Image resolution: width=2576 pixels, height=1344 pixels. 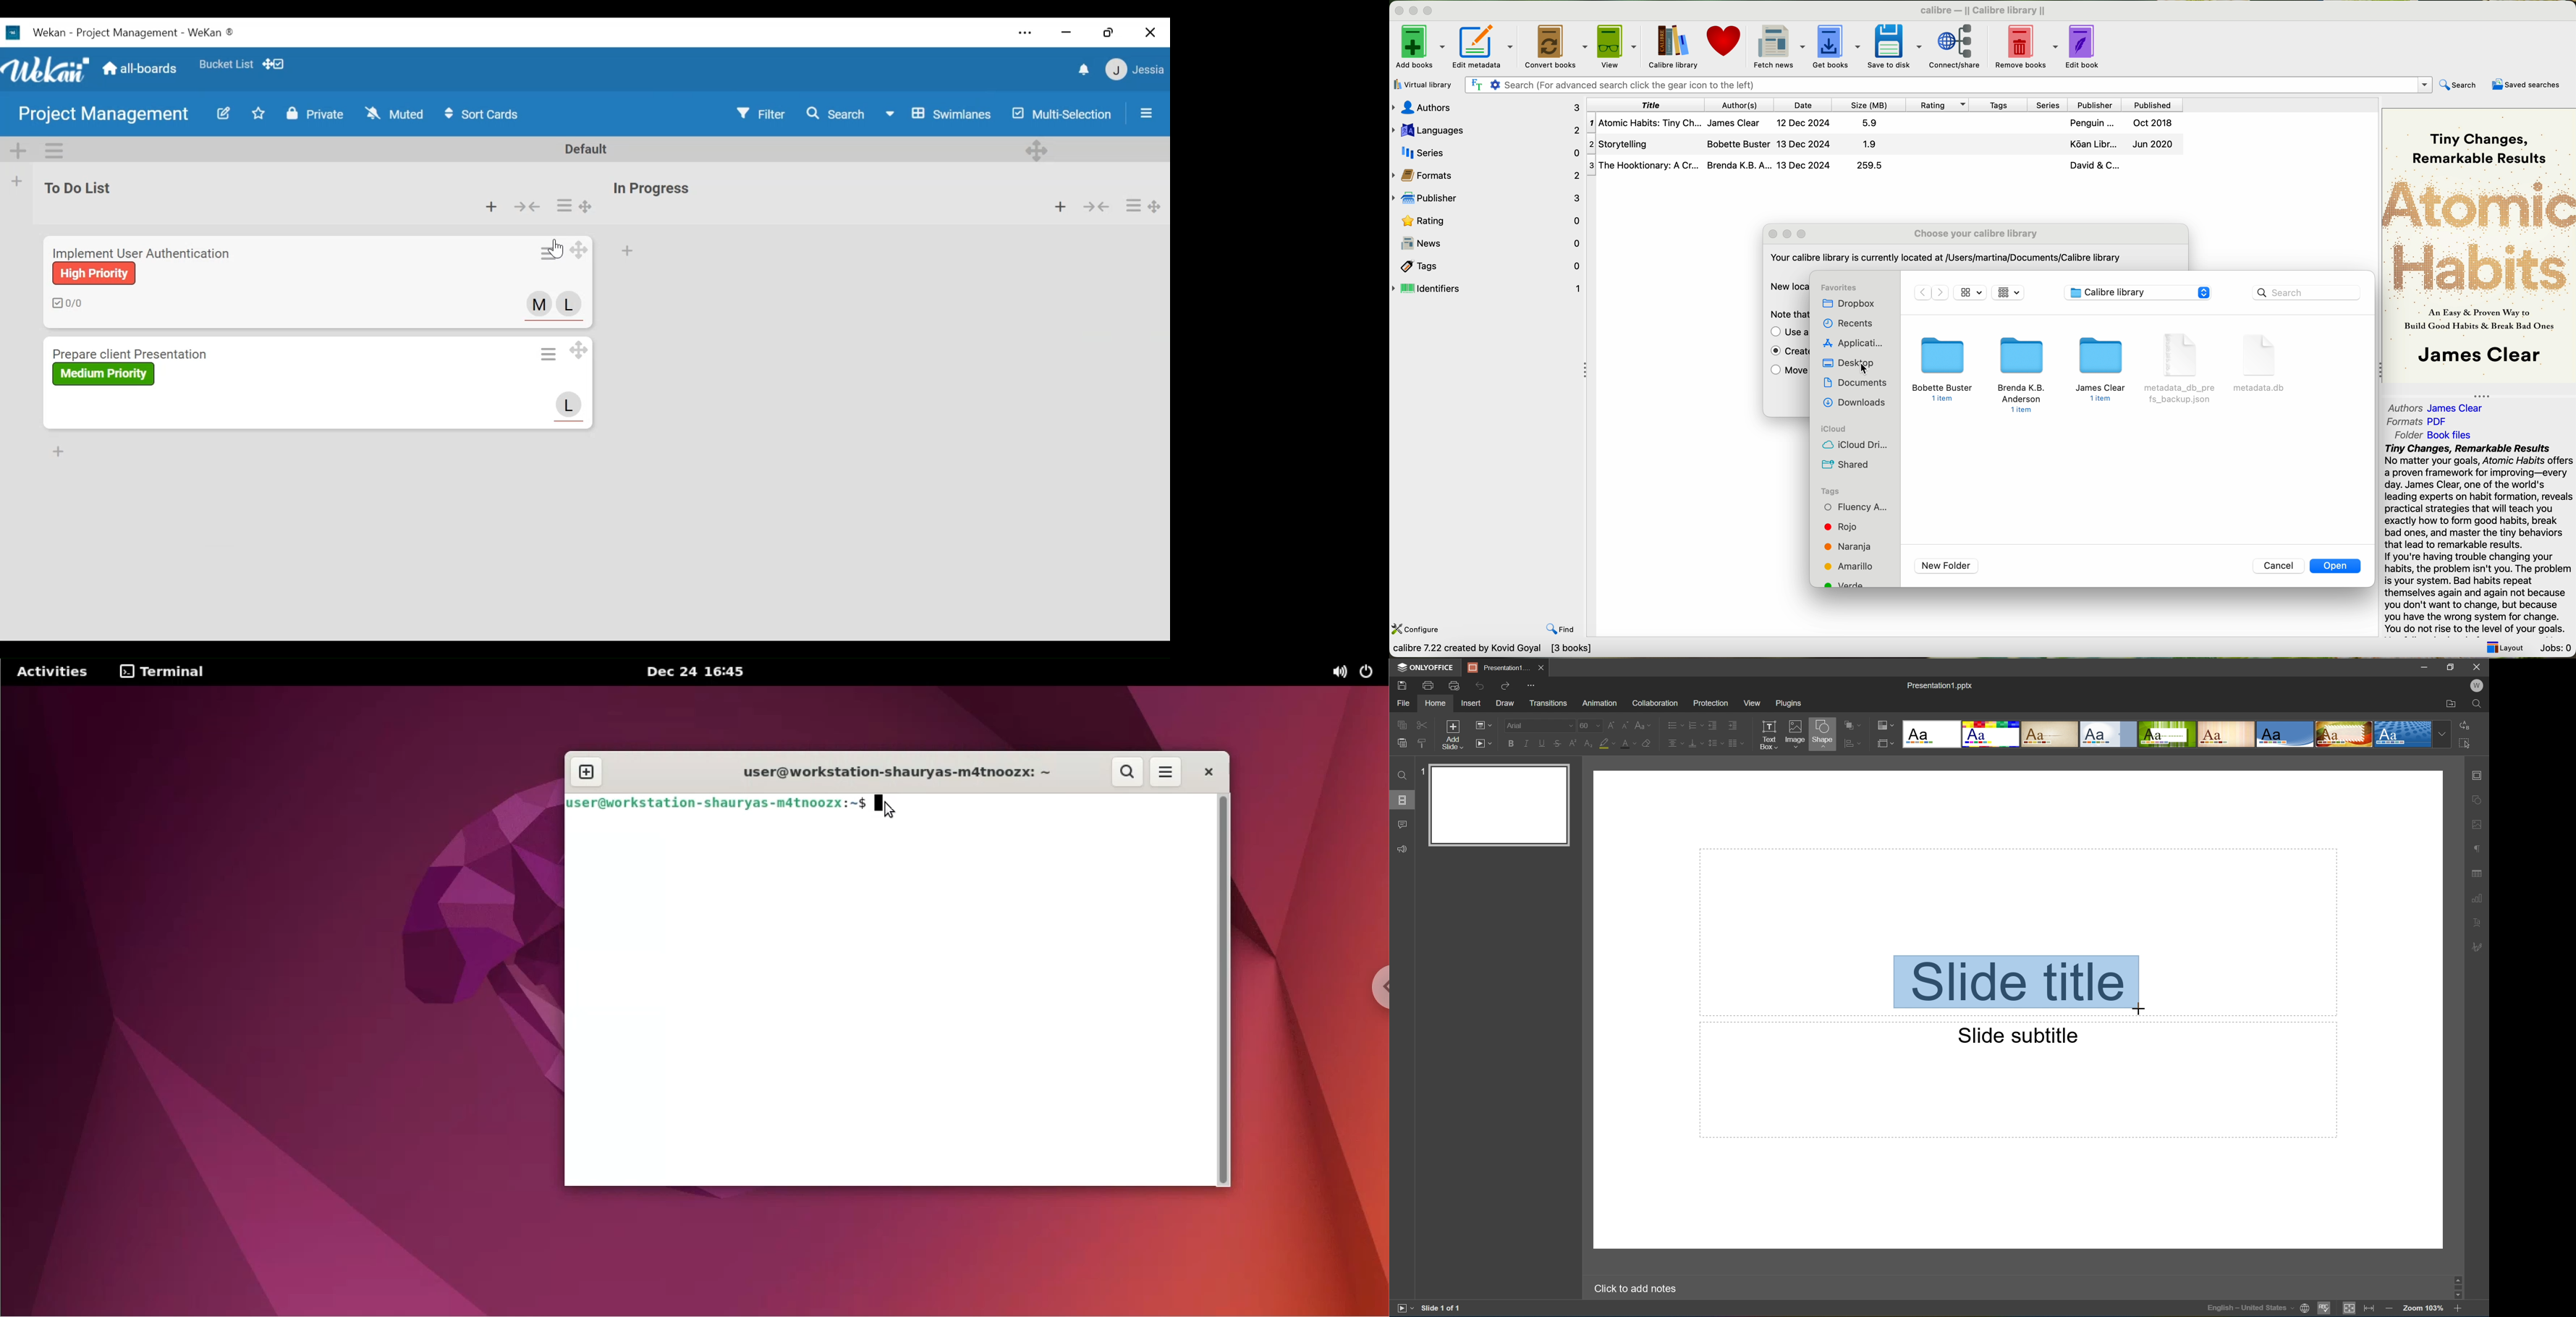 What do you see at coordinates (1485, 744) in the screenshot?
I see `Start slideshow` at bounding box center [1485, 744].